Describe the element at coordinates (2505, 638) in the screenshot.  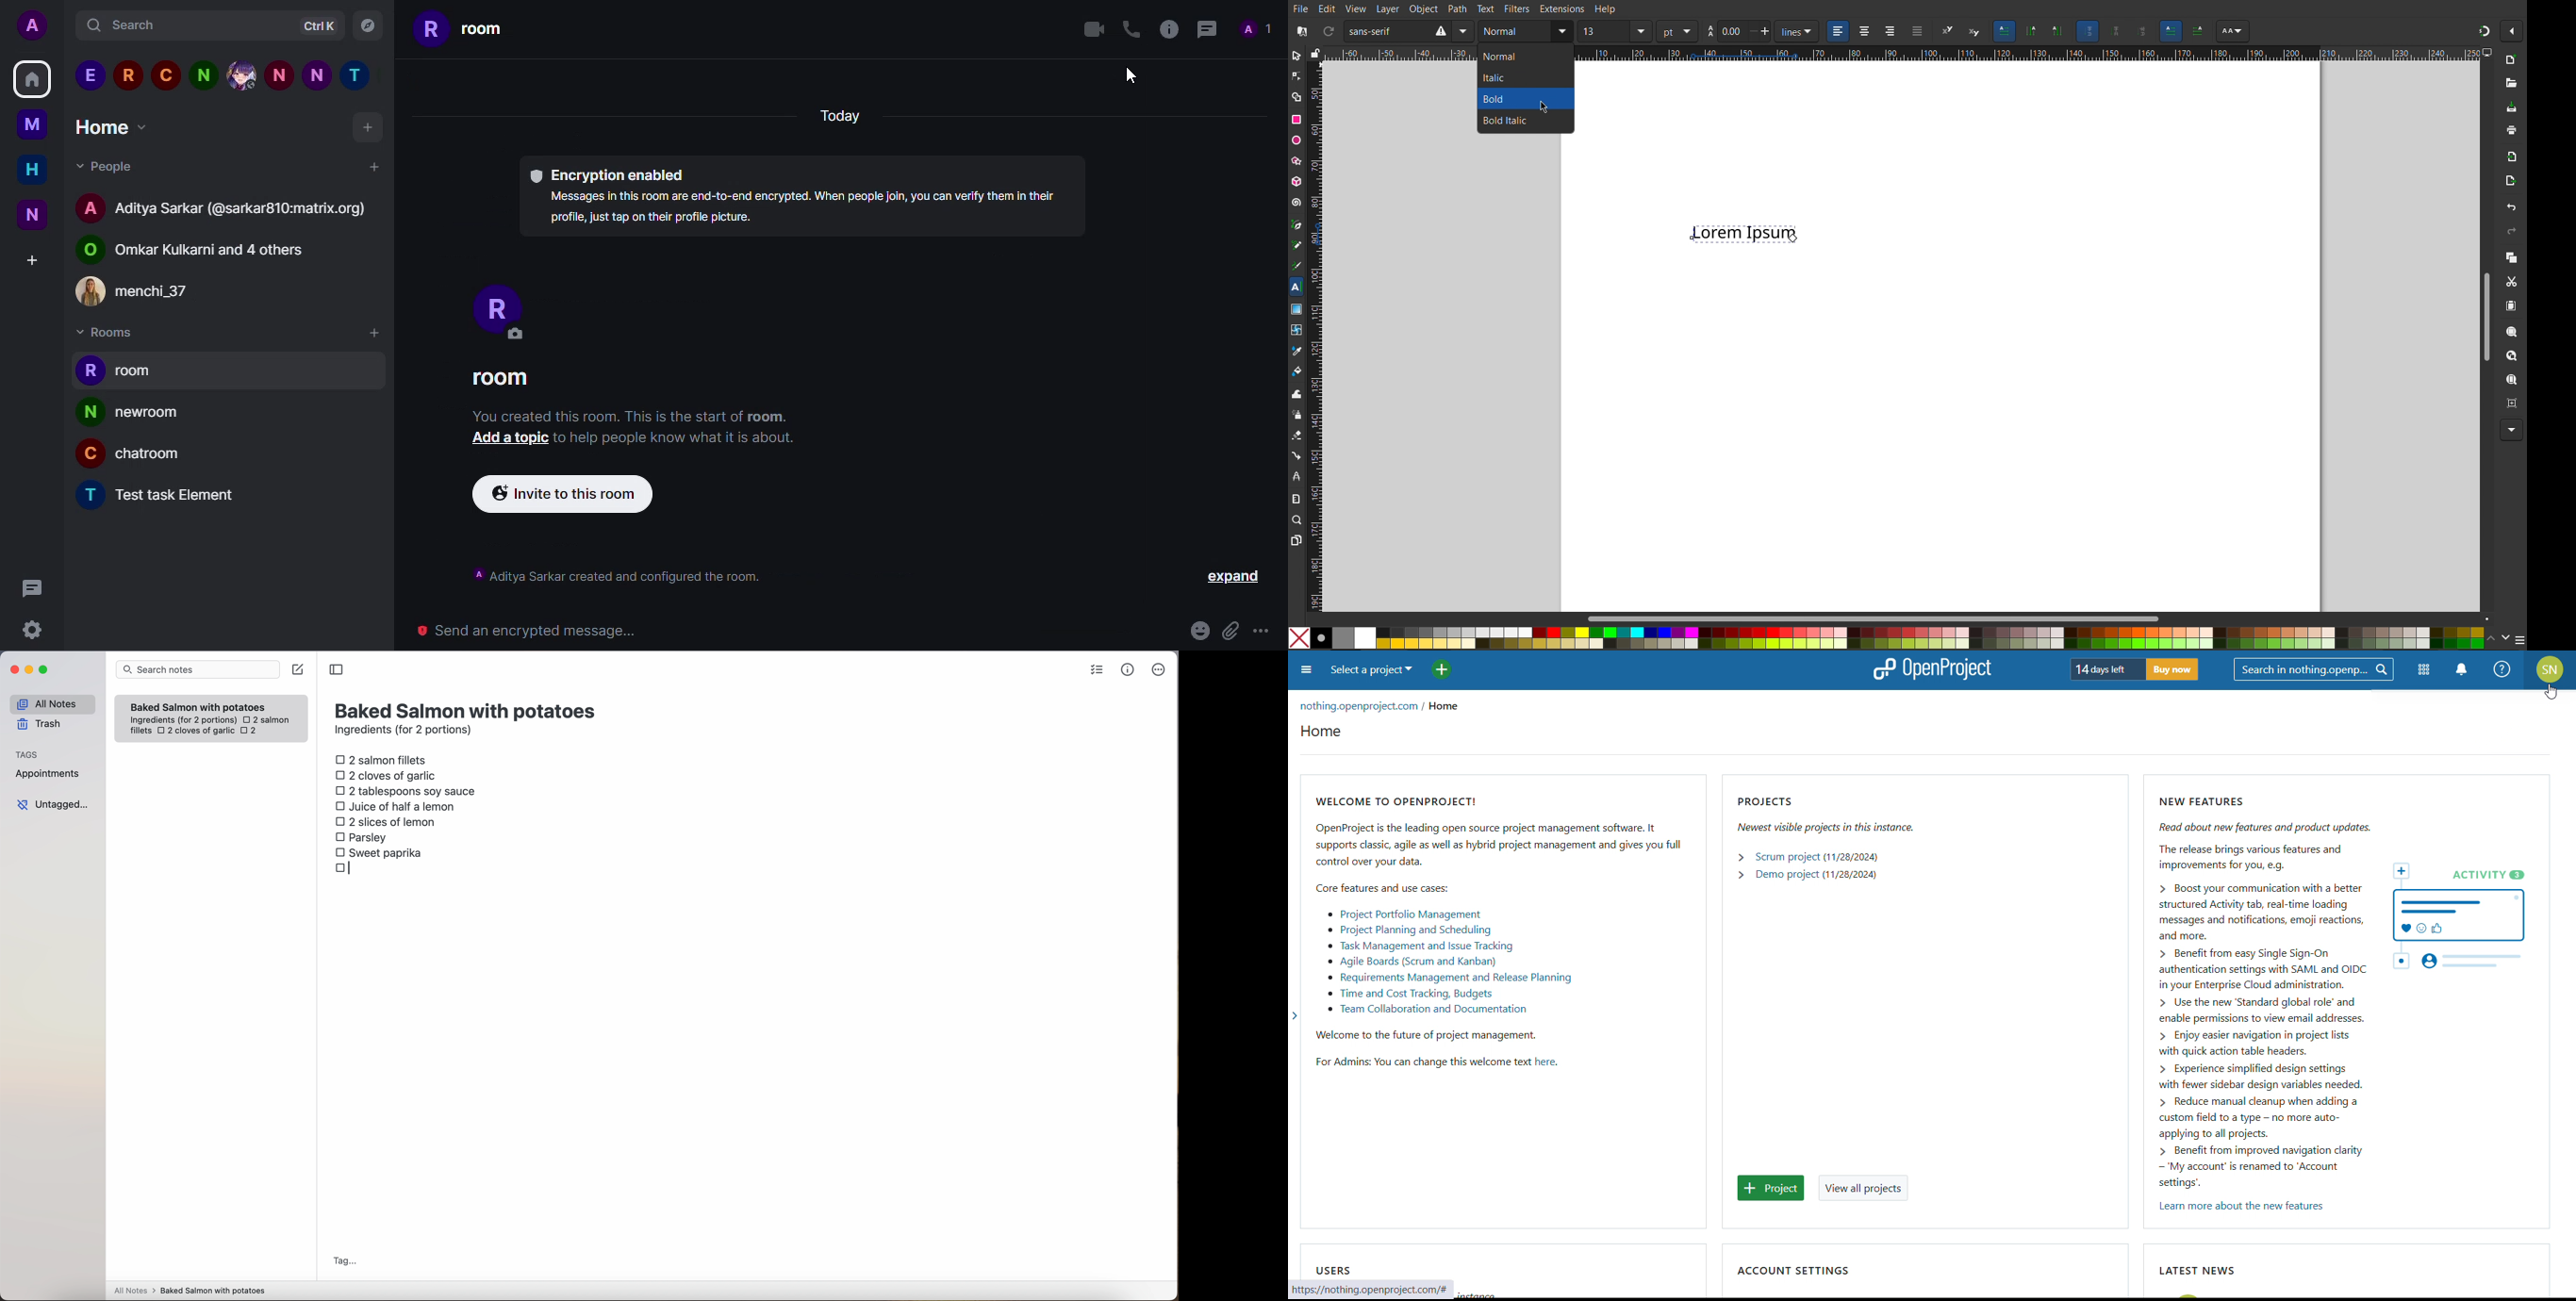
I see `Color Options` at that location.